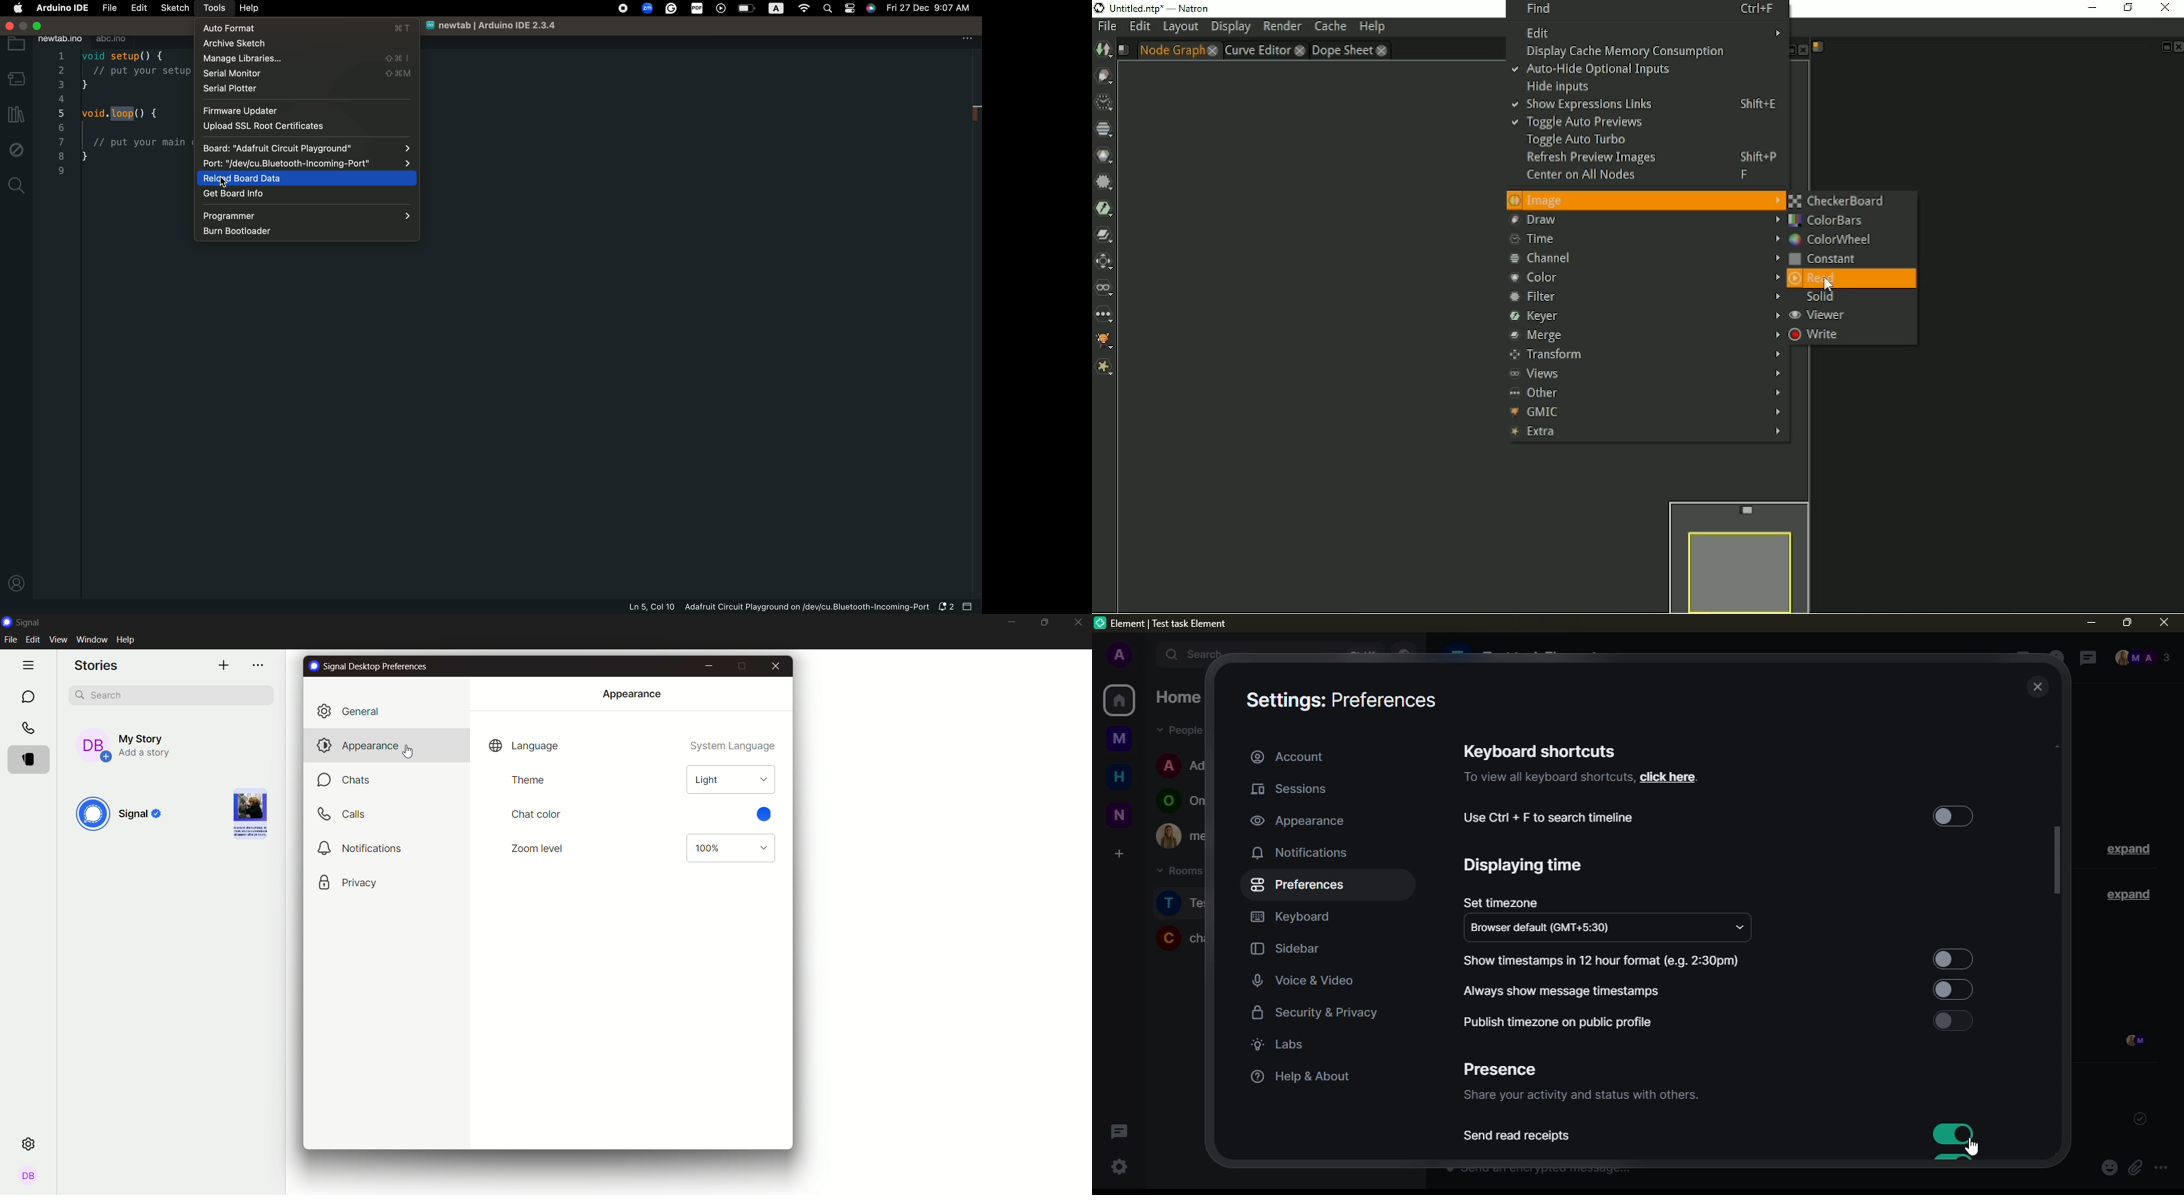 The image size is (2184, 1204). I want to click on quick settings, so click(1119, 1167).